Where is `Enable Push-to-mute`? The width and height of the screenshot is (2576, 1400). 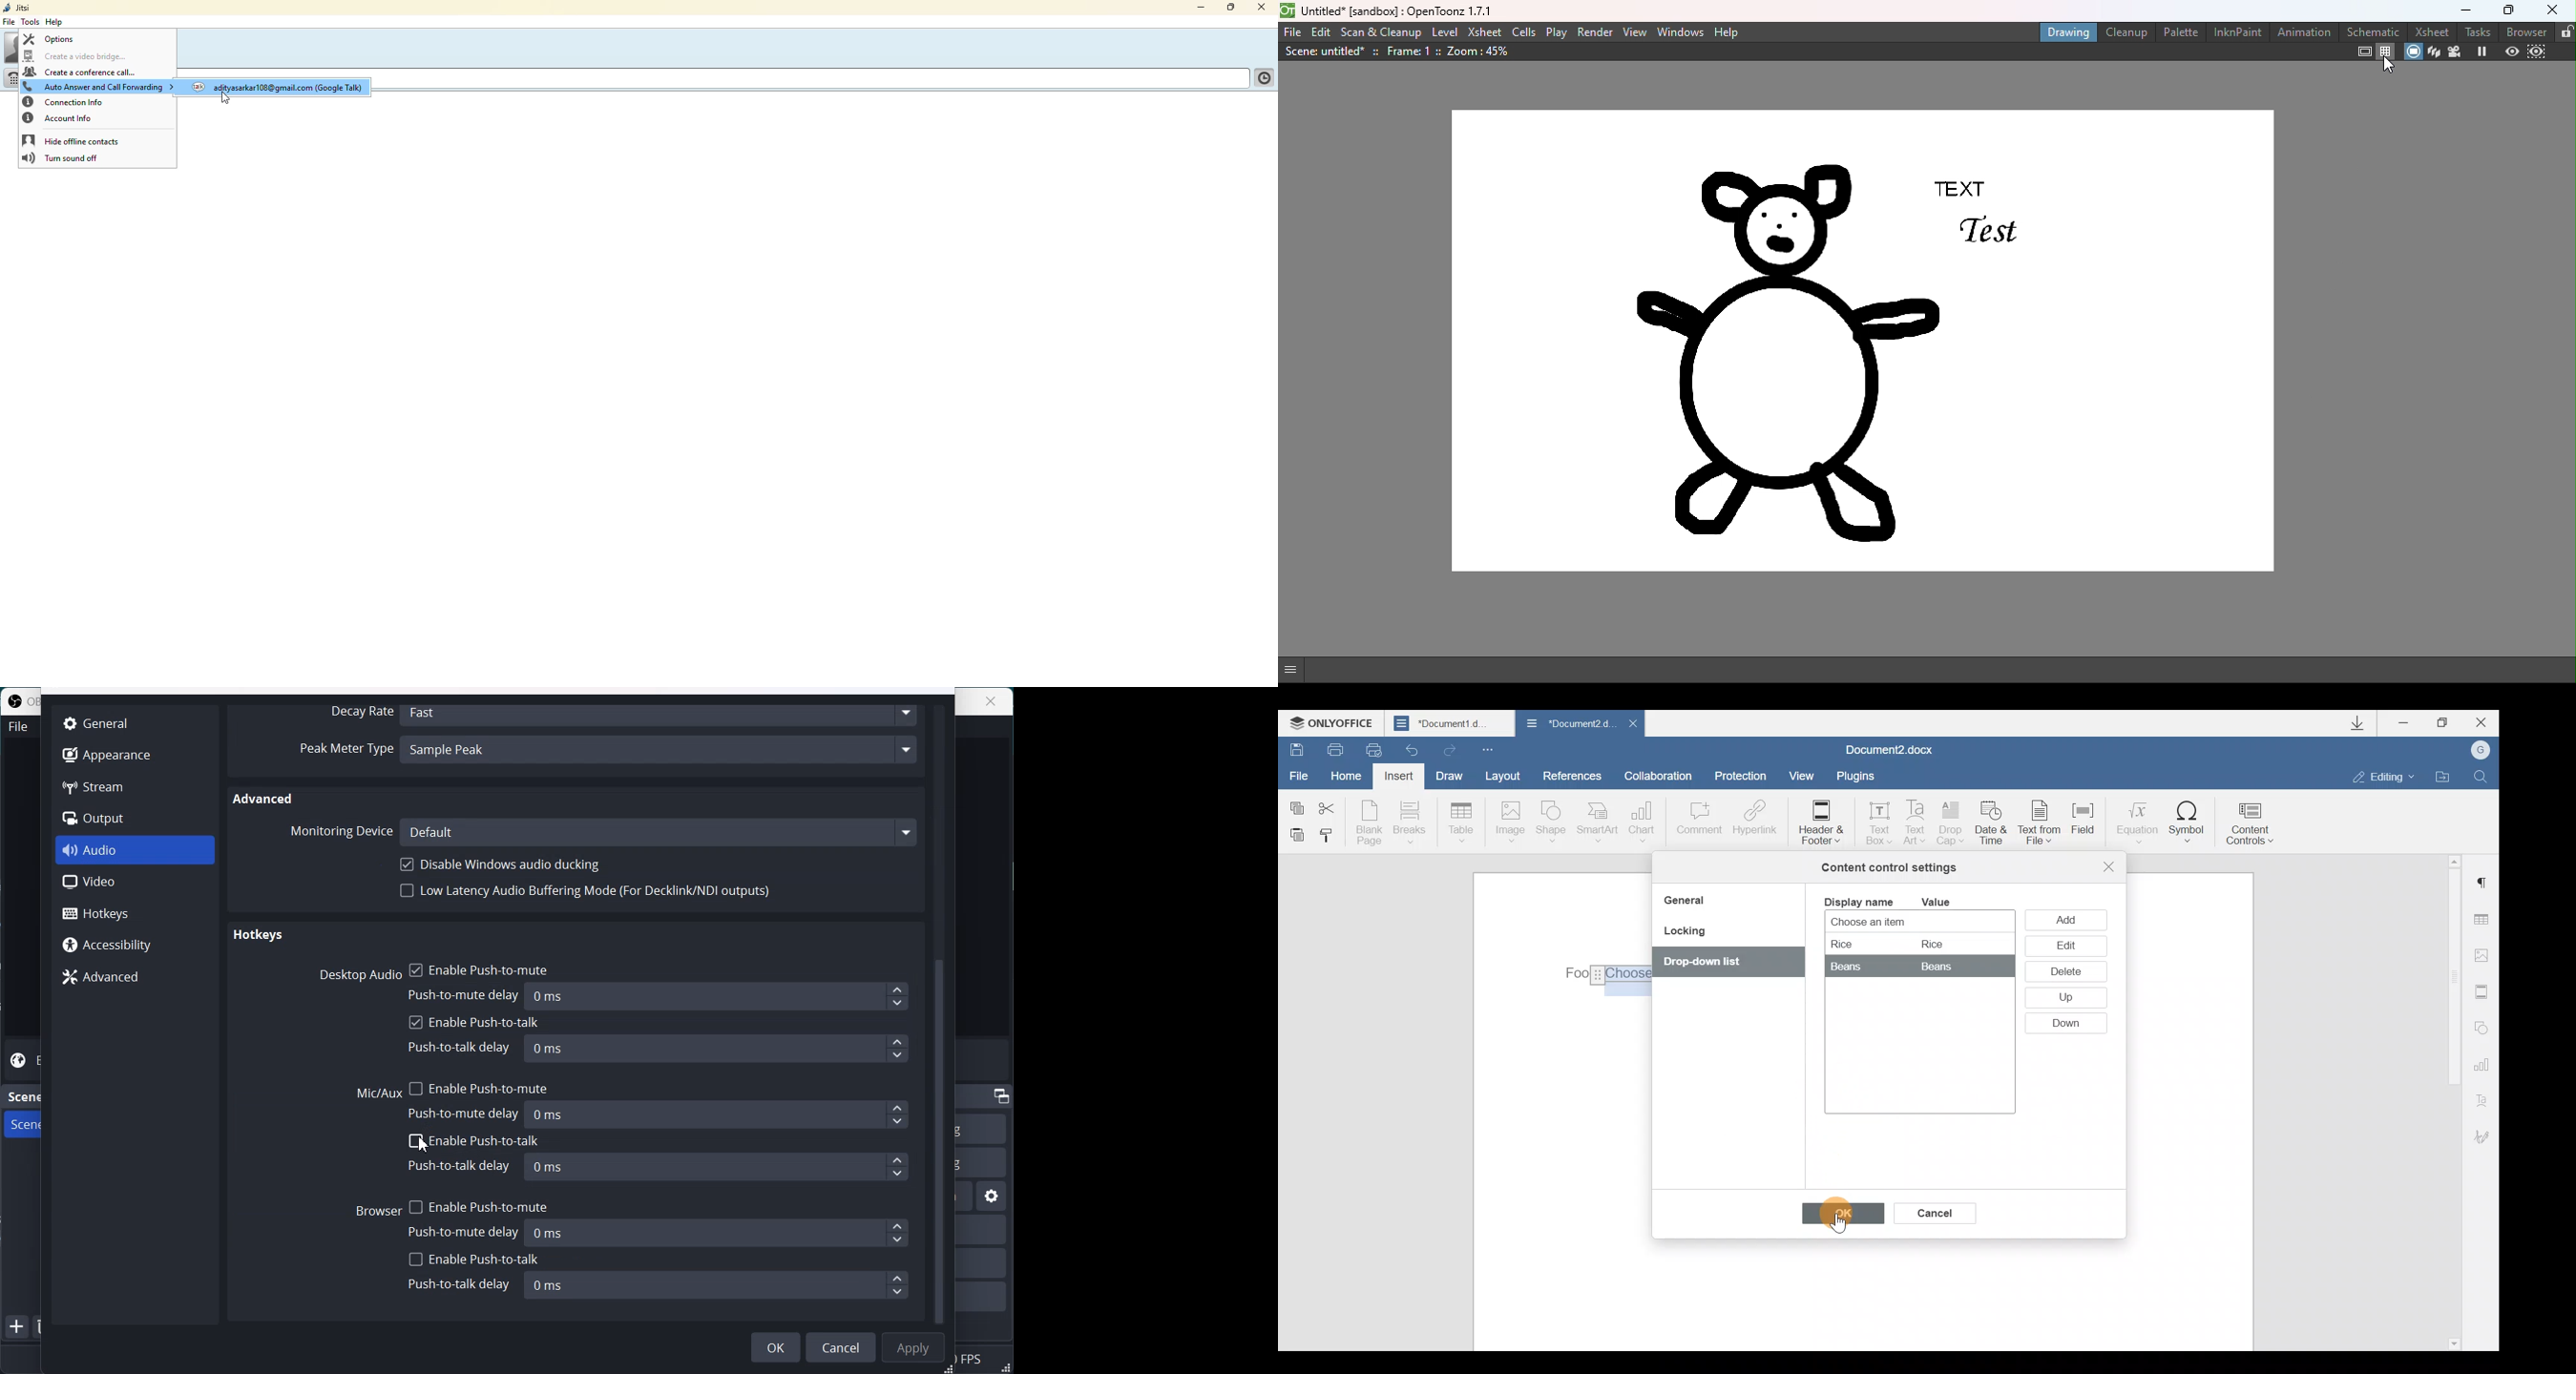
Enable Push-to-mute is located at coordinates (479, 968).